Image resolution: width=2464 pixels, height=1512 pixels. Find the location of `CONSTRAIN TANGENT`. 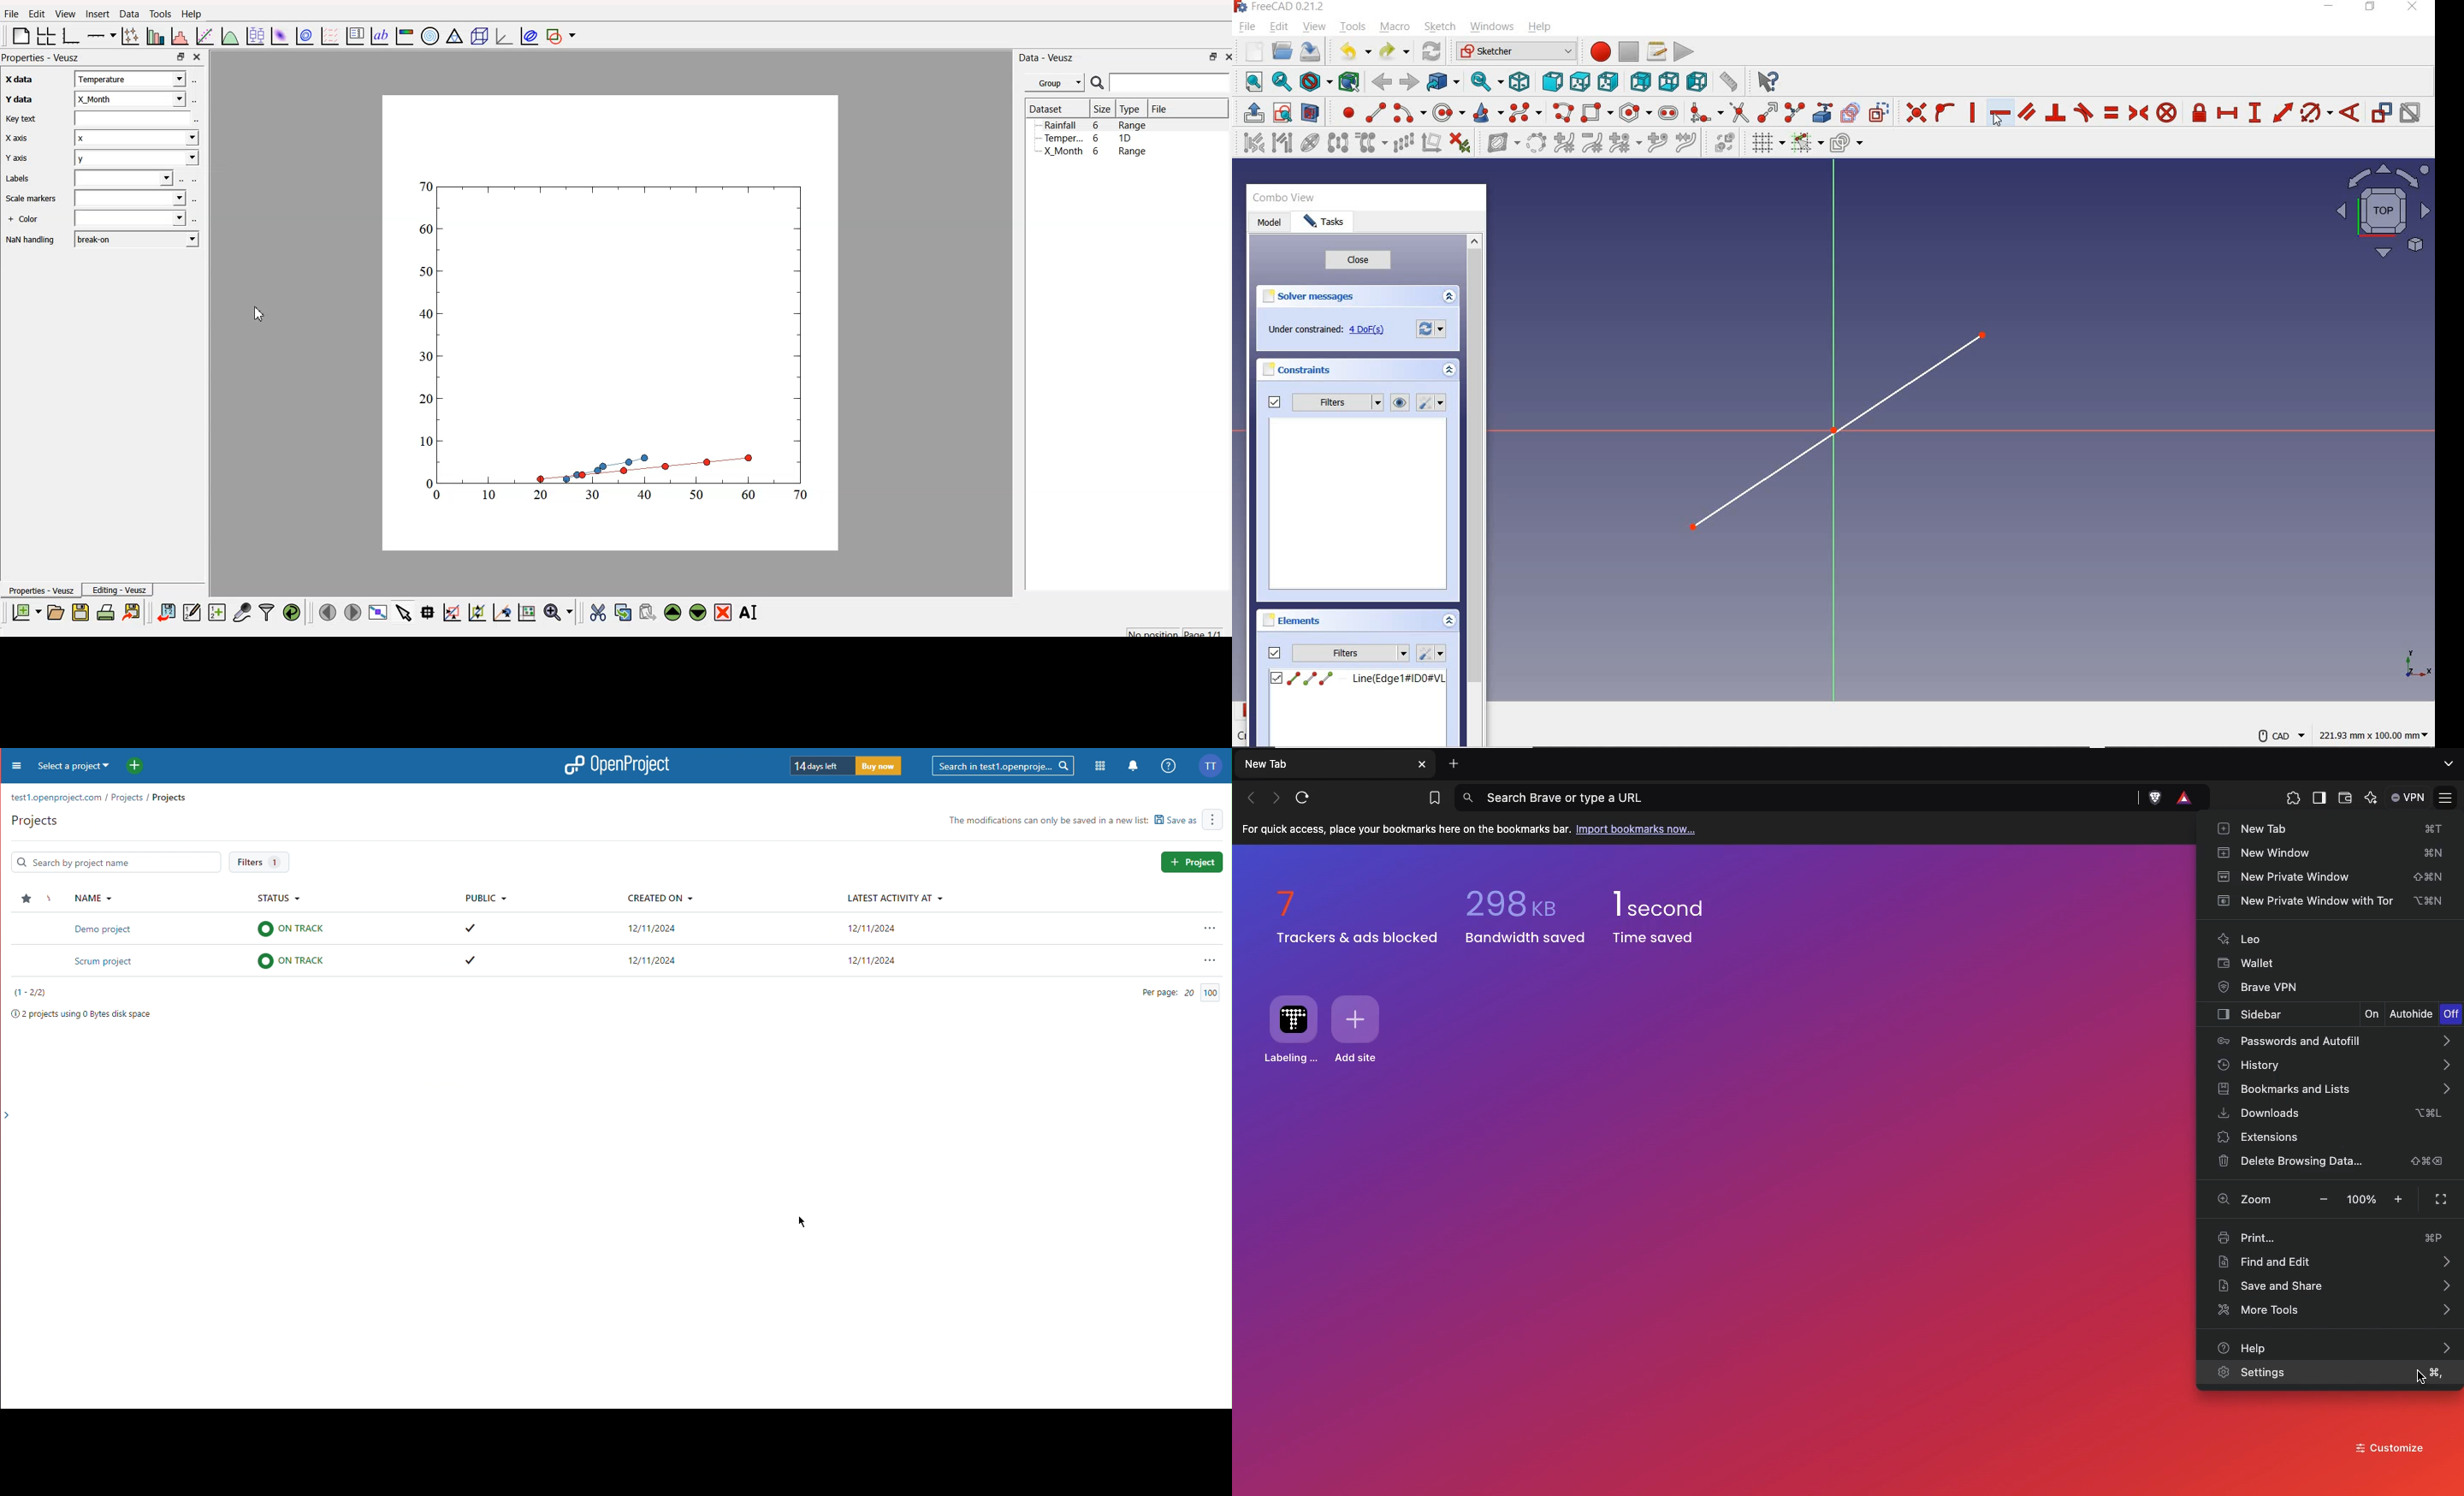

CONSTRAIN TANGENT is located at coordinates (2084, 112).